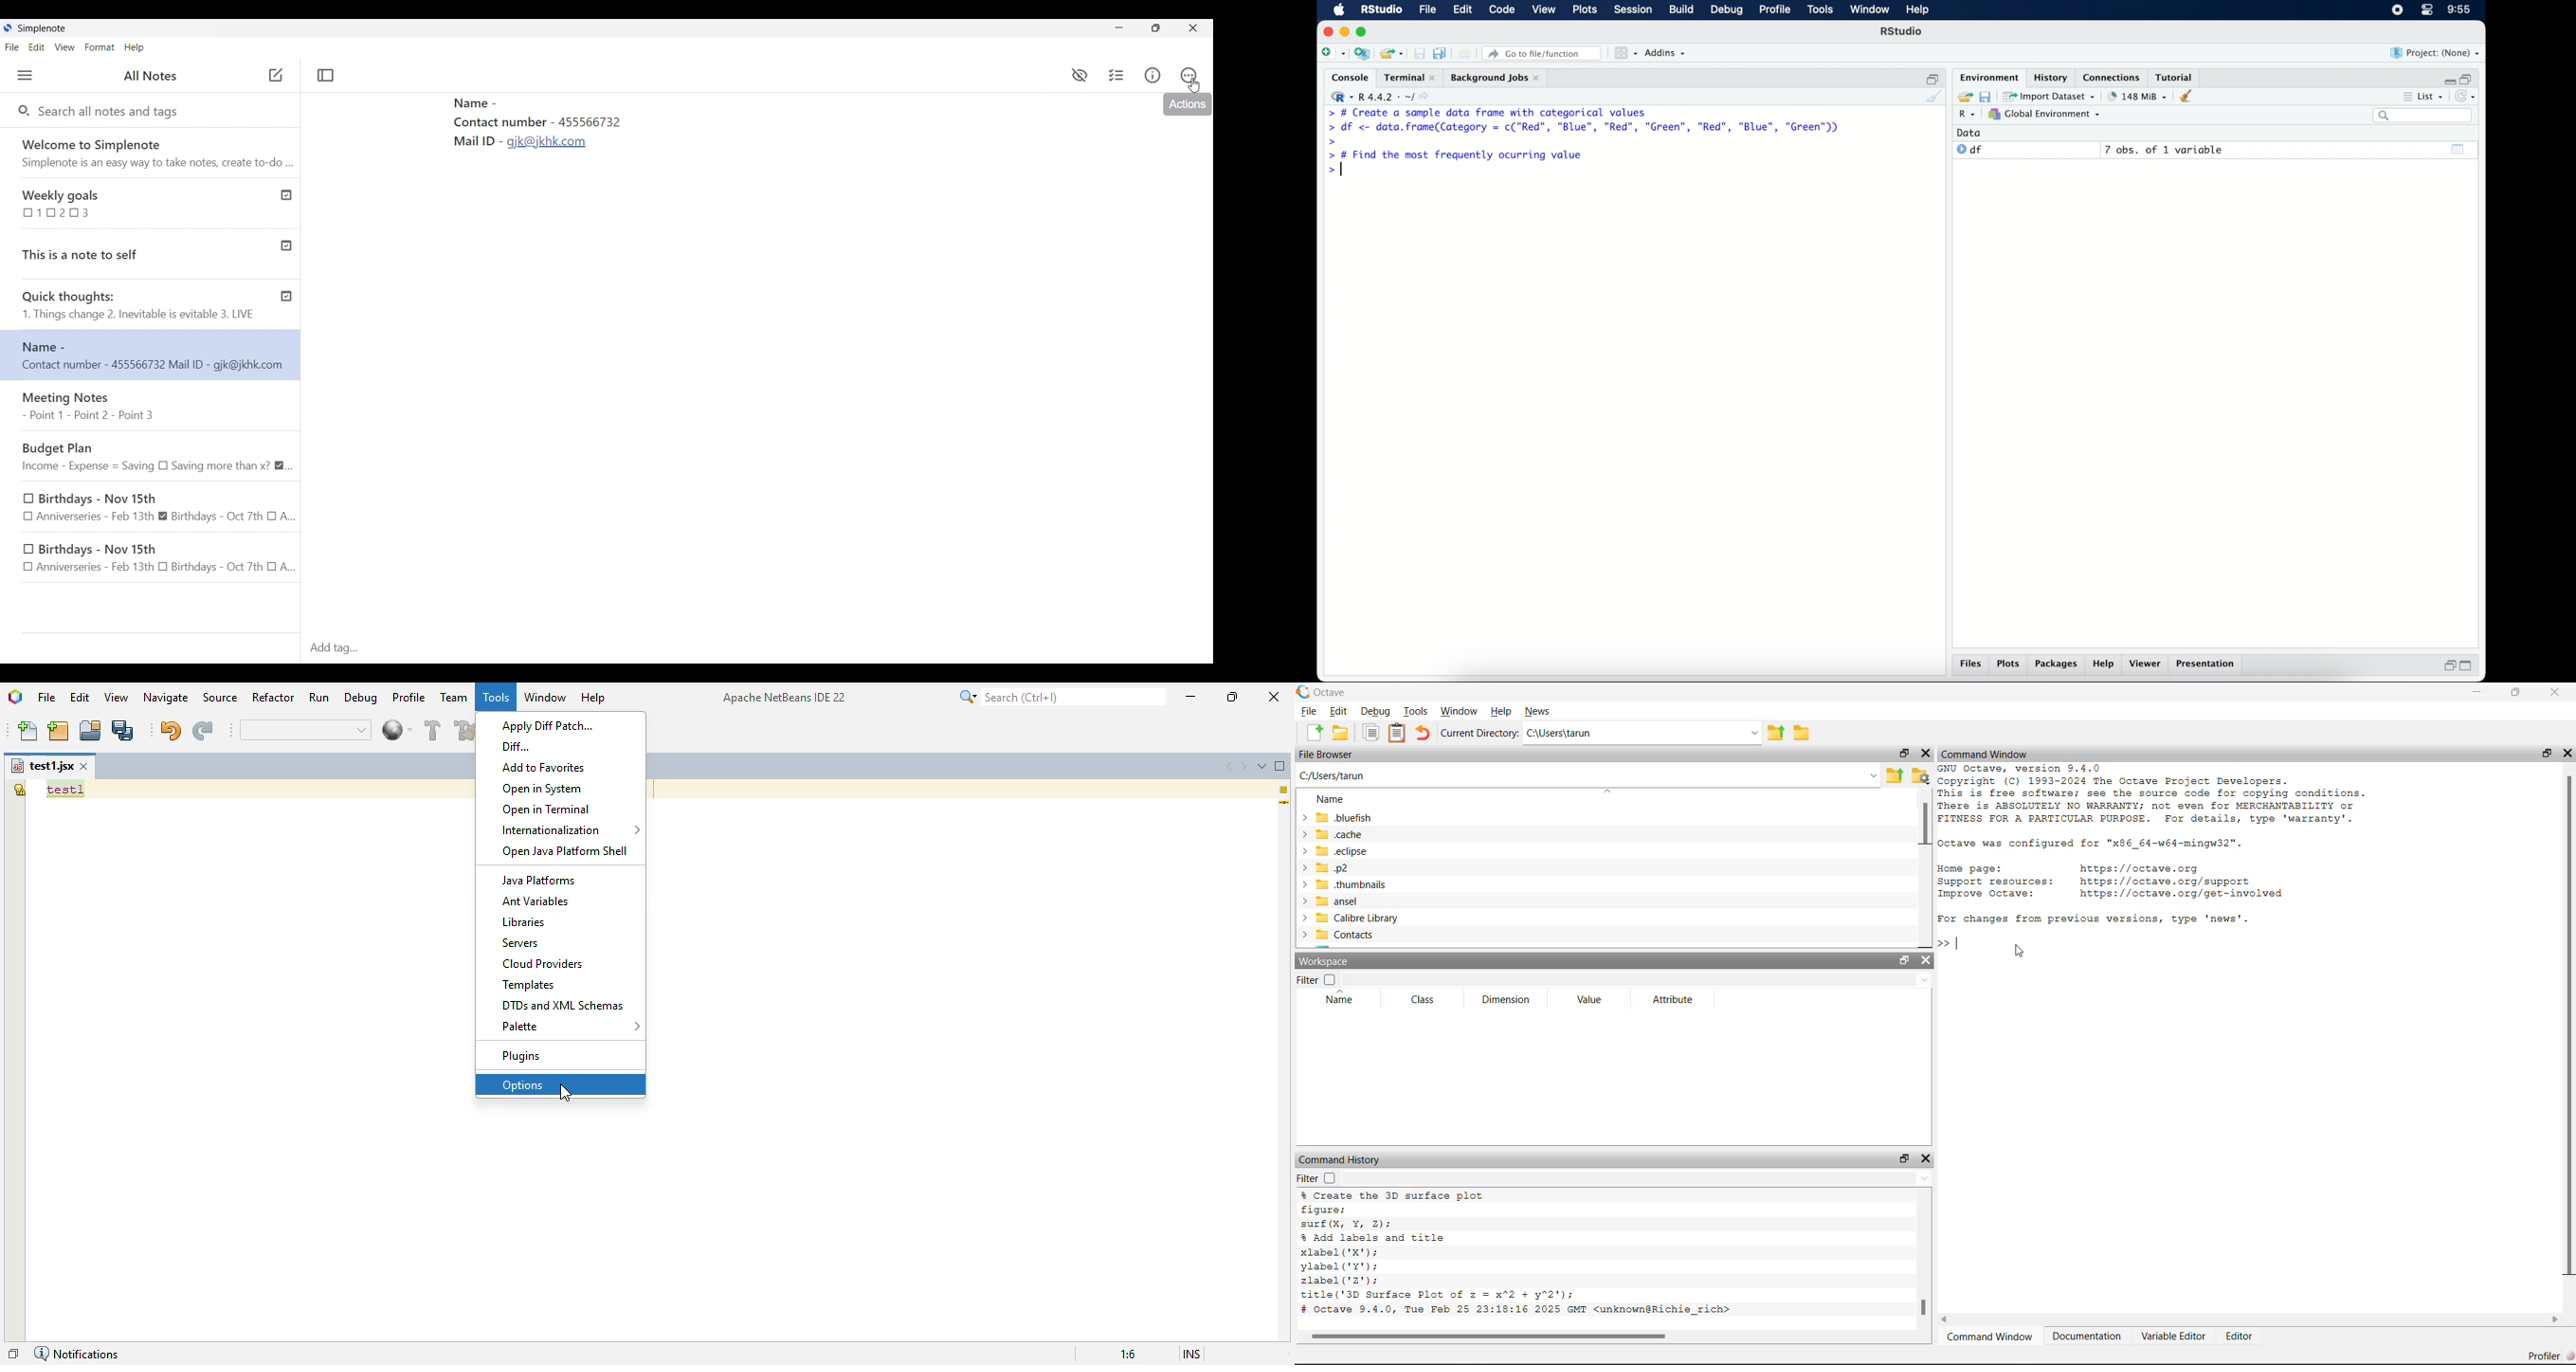 This screenshot has width=2576, height=1372. What do you see at coordinates (1932, 76) in the screenshot?
I see `restore down` at bounding box center [1932, 76].